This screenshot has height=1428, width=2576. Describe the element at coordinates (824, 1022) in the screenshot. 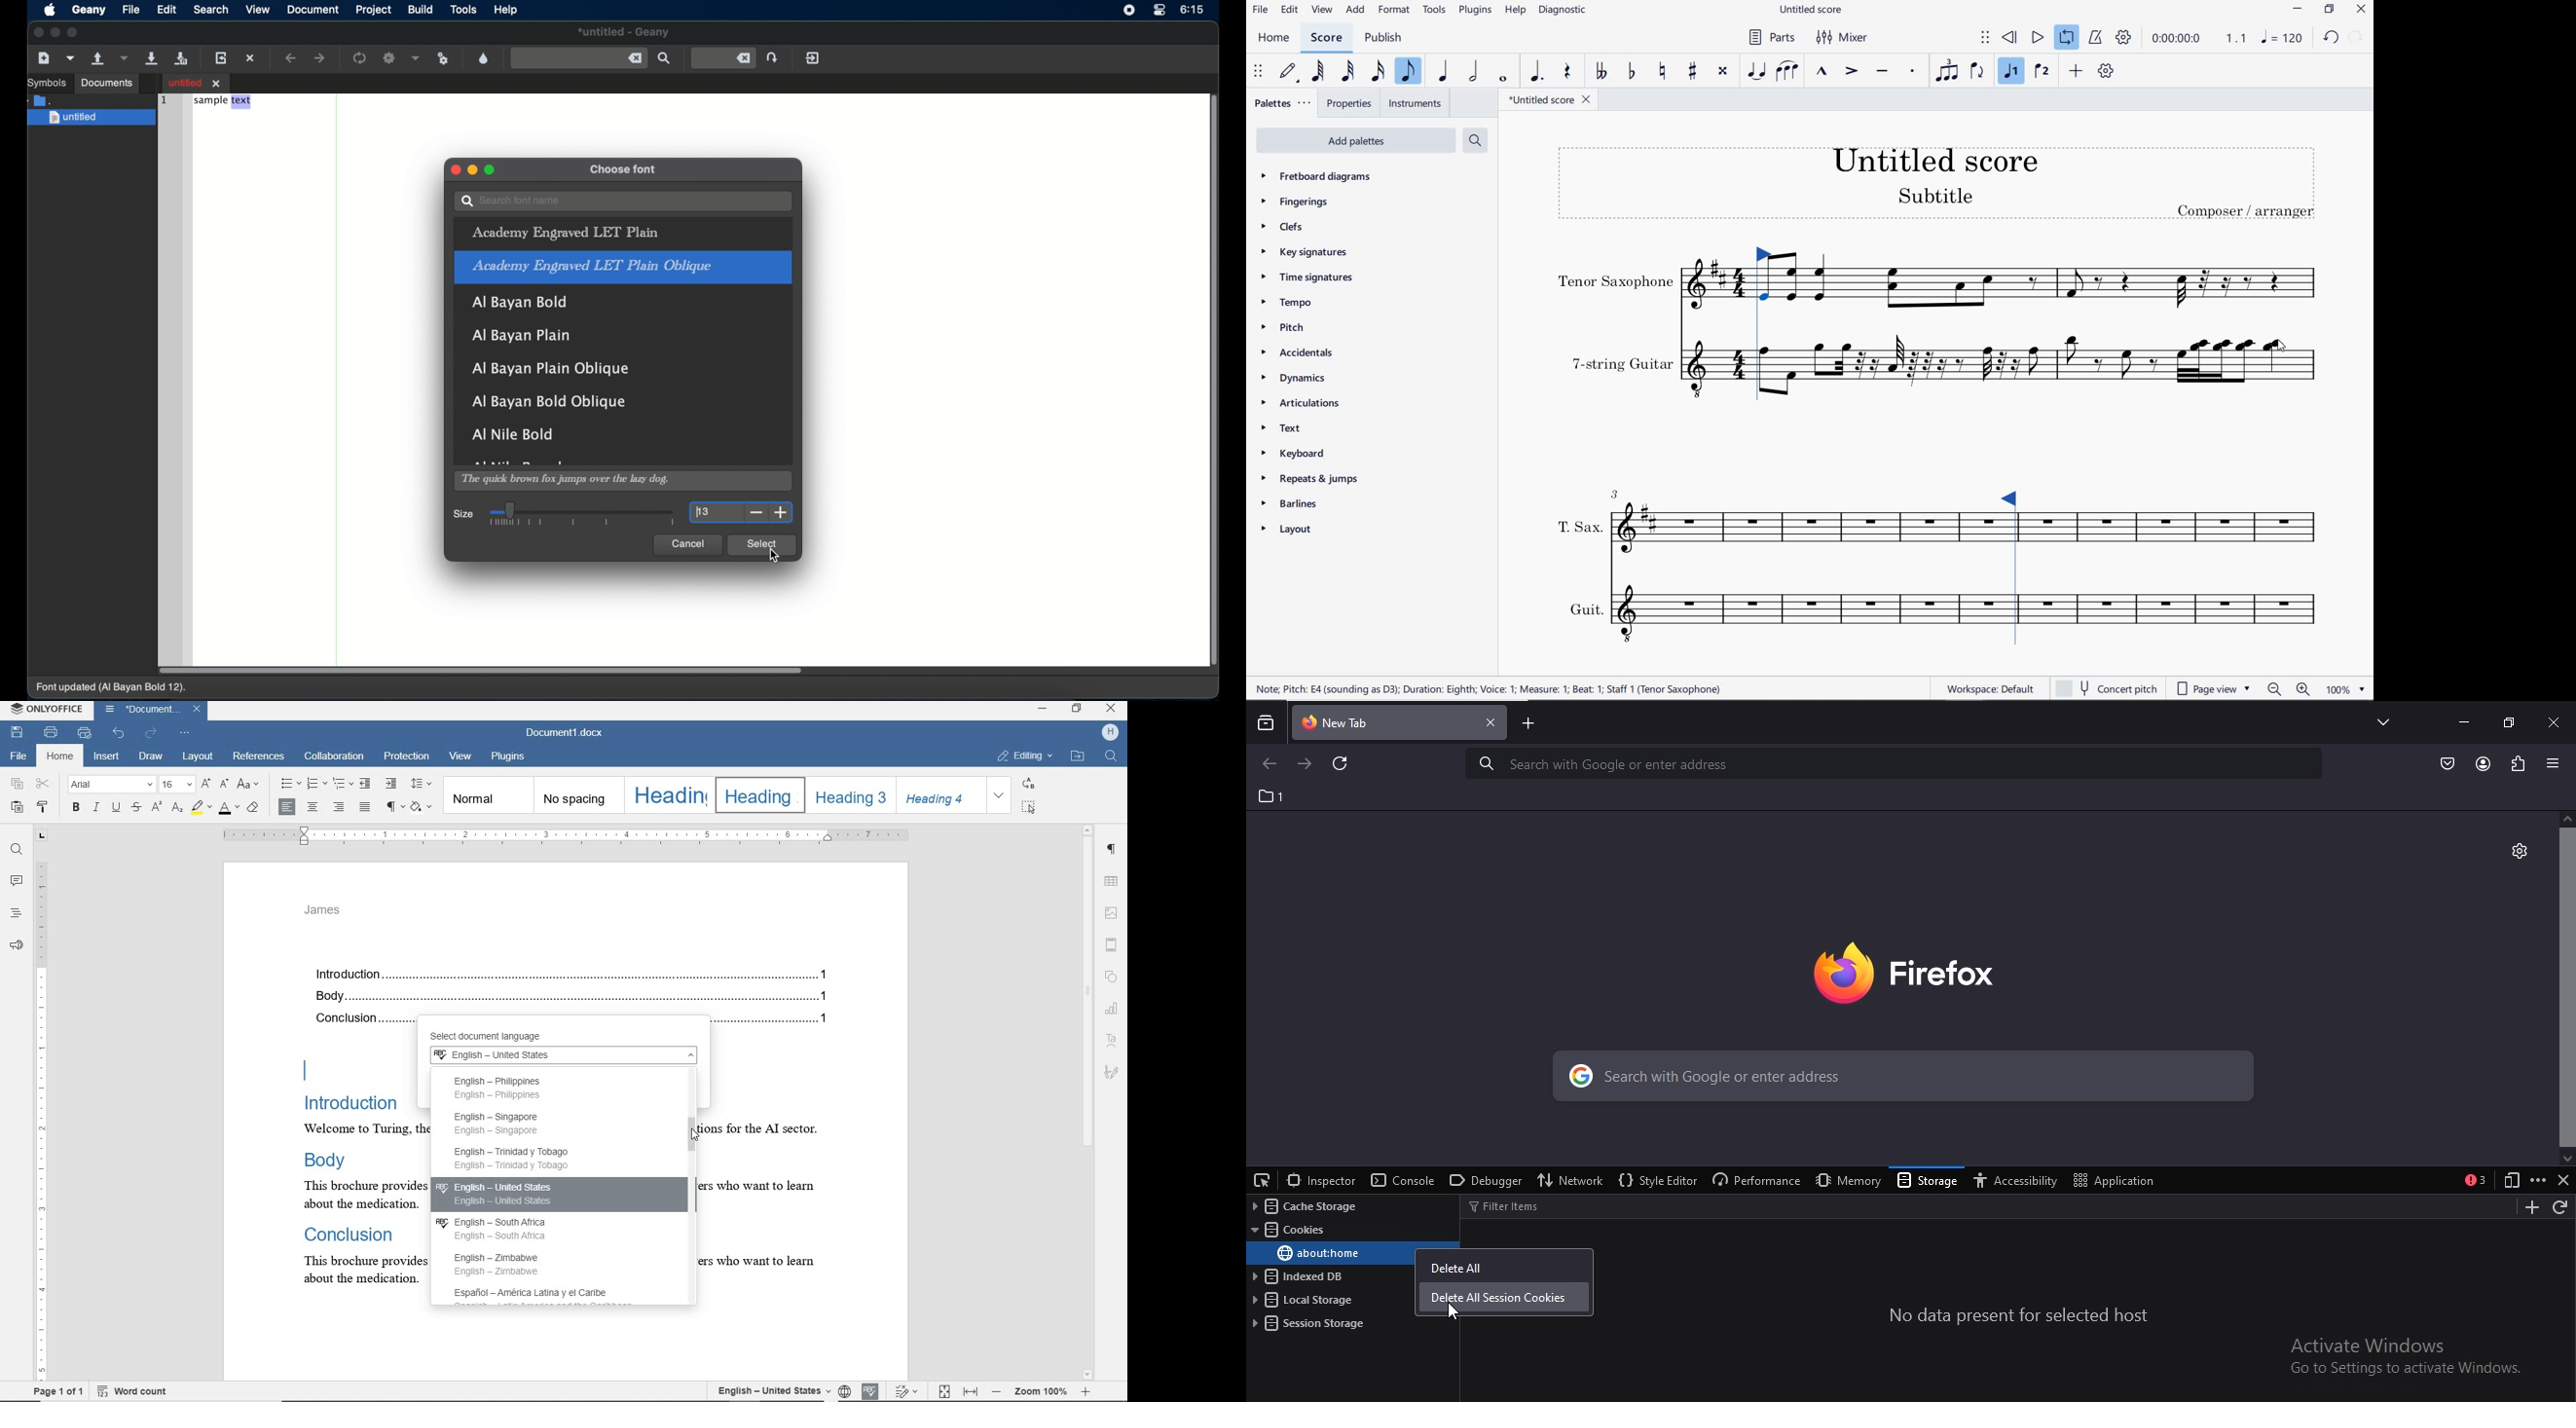

I see `1` at that location.